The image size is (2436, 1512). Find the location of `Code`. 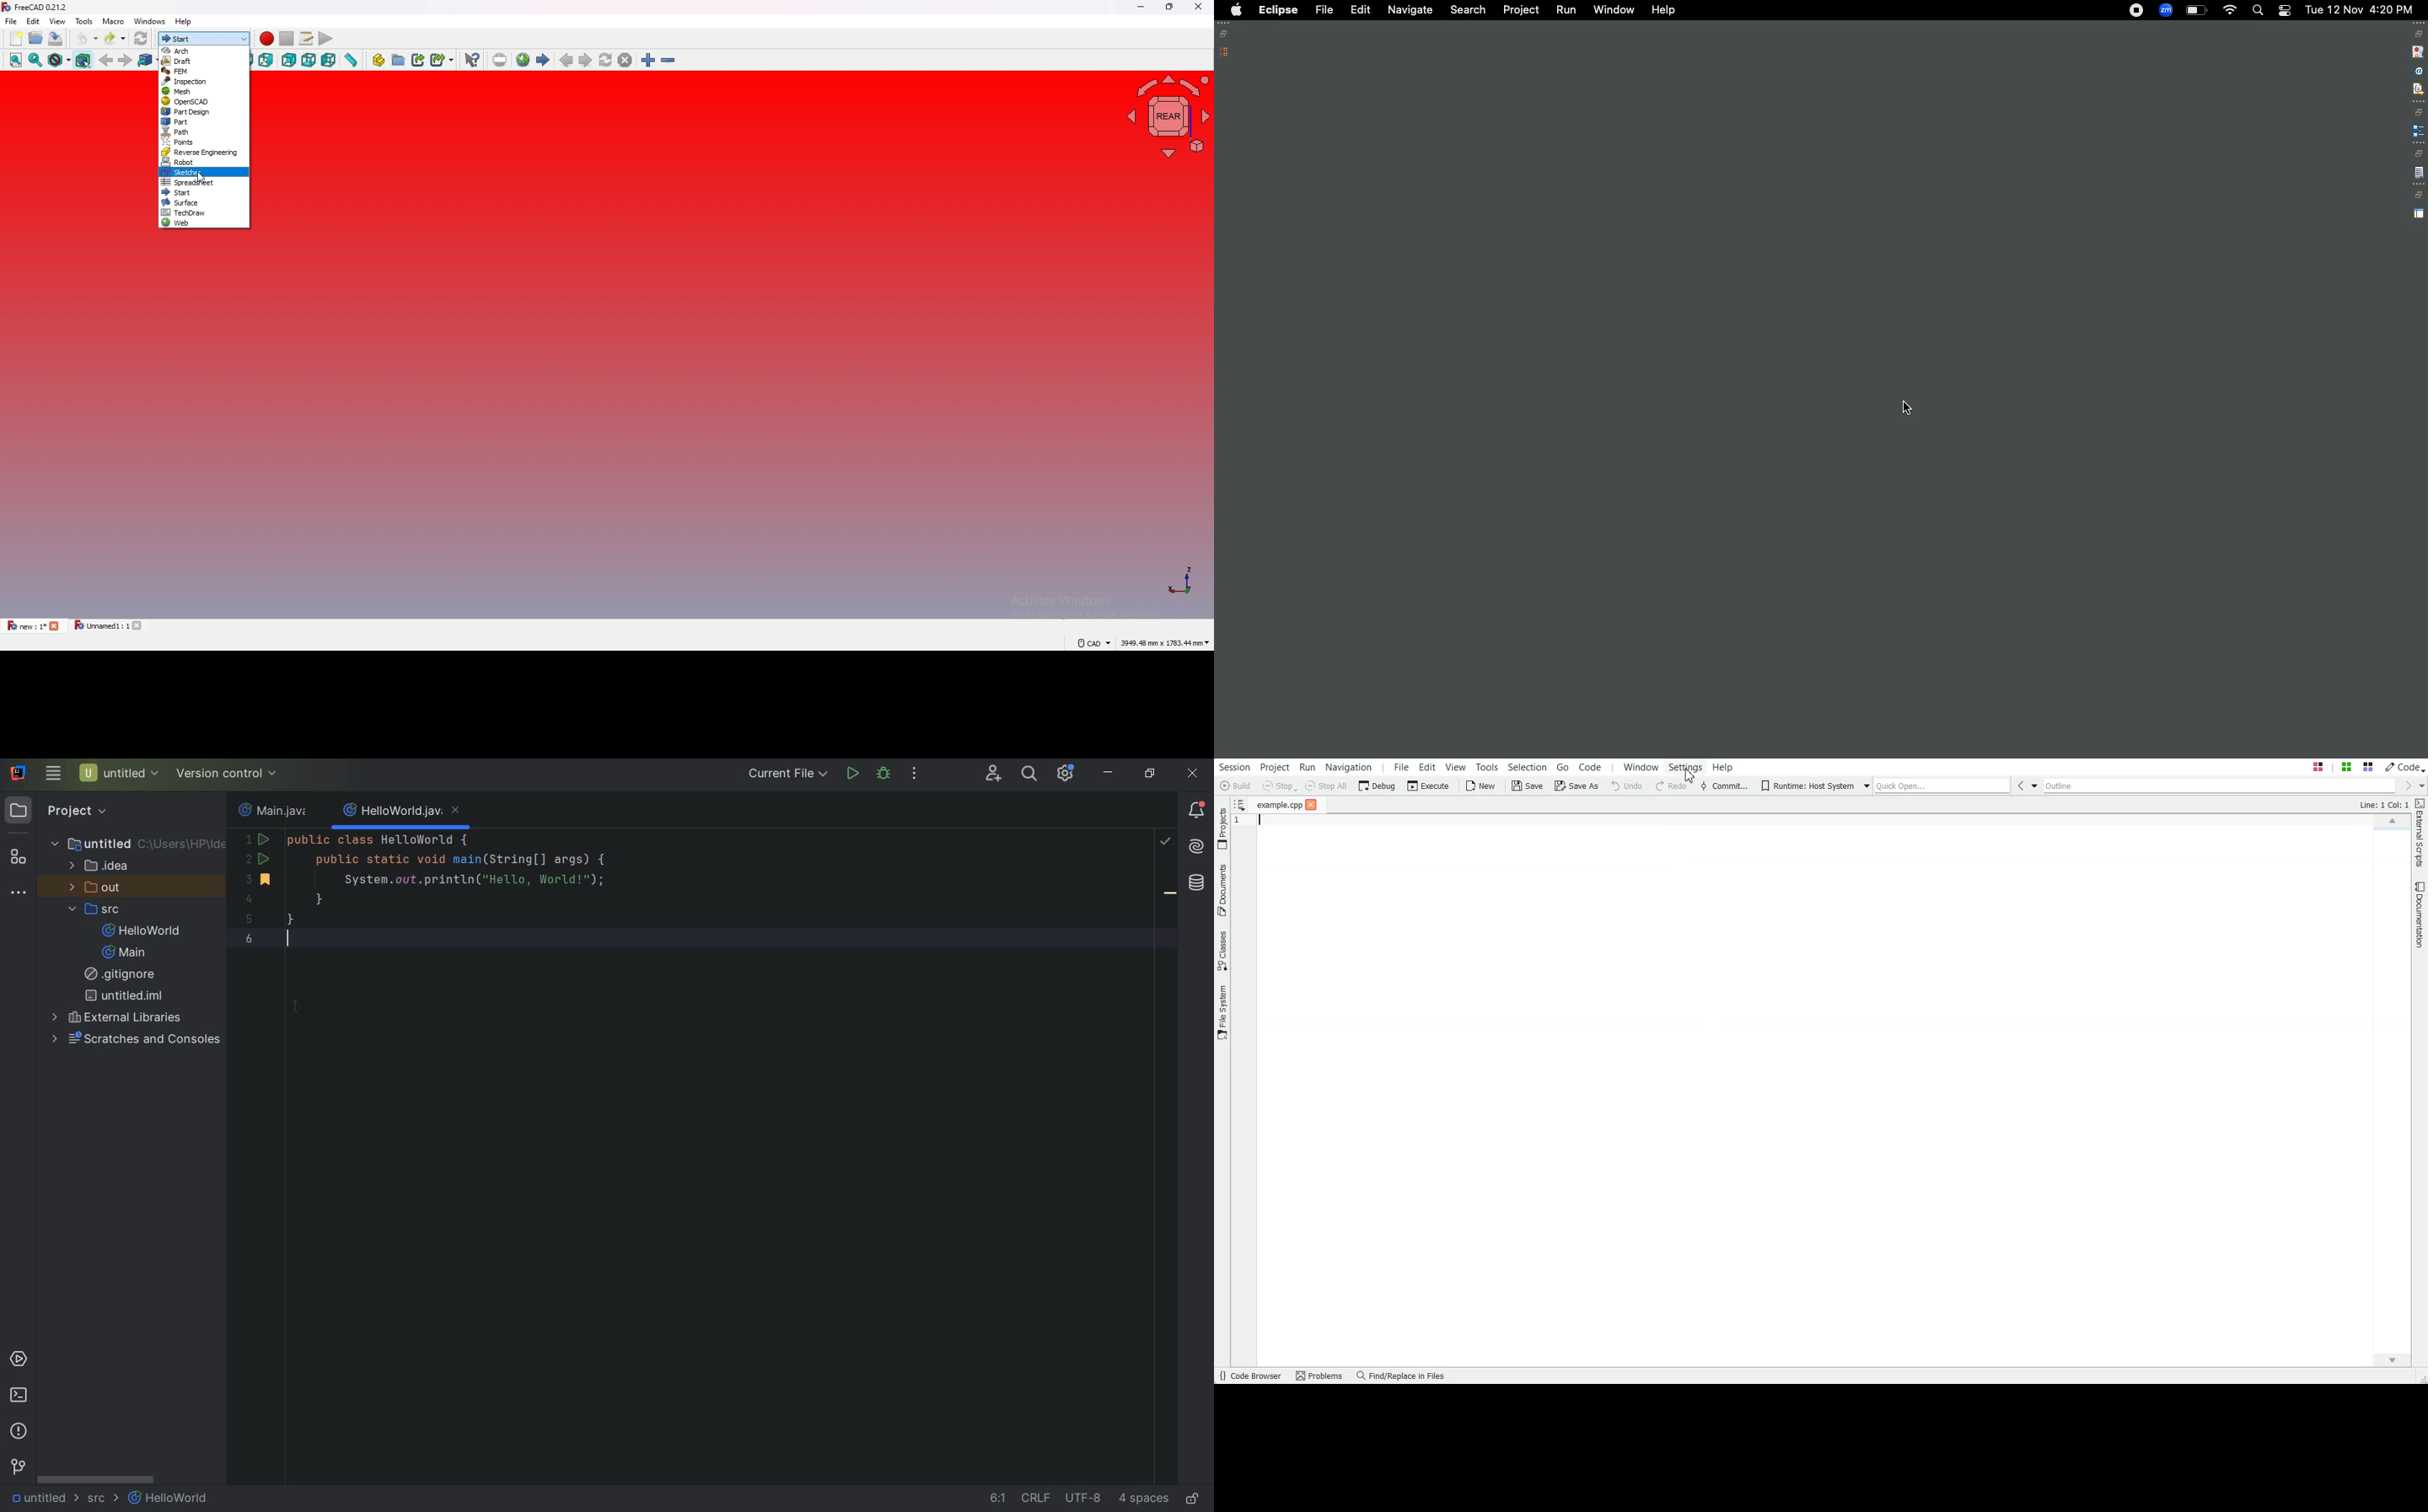

Code is located at coordinates (2405, 766).